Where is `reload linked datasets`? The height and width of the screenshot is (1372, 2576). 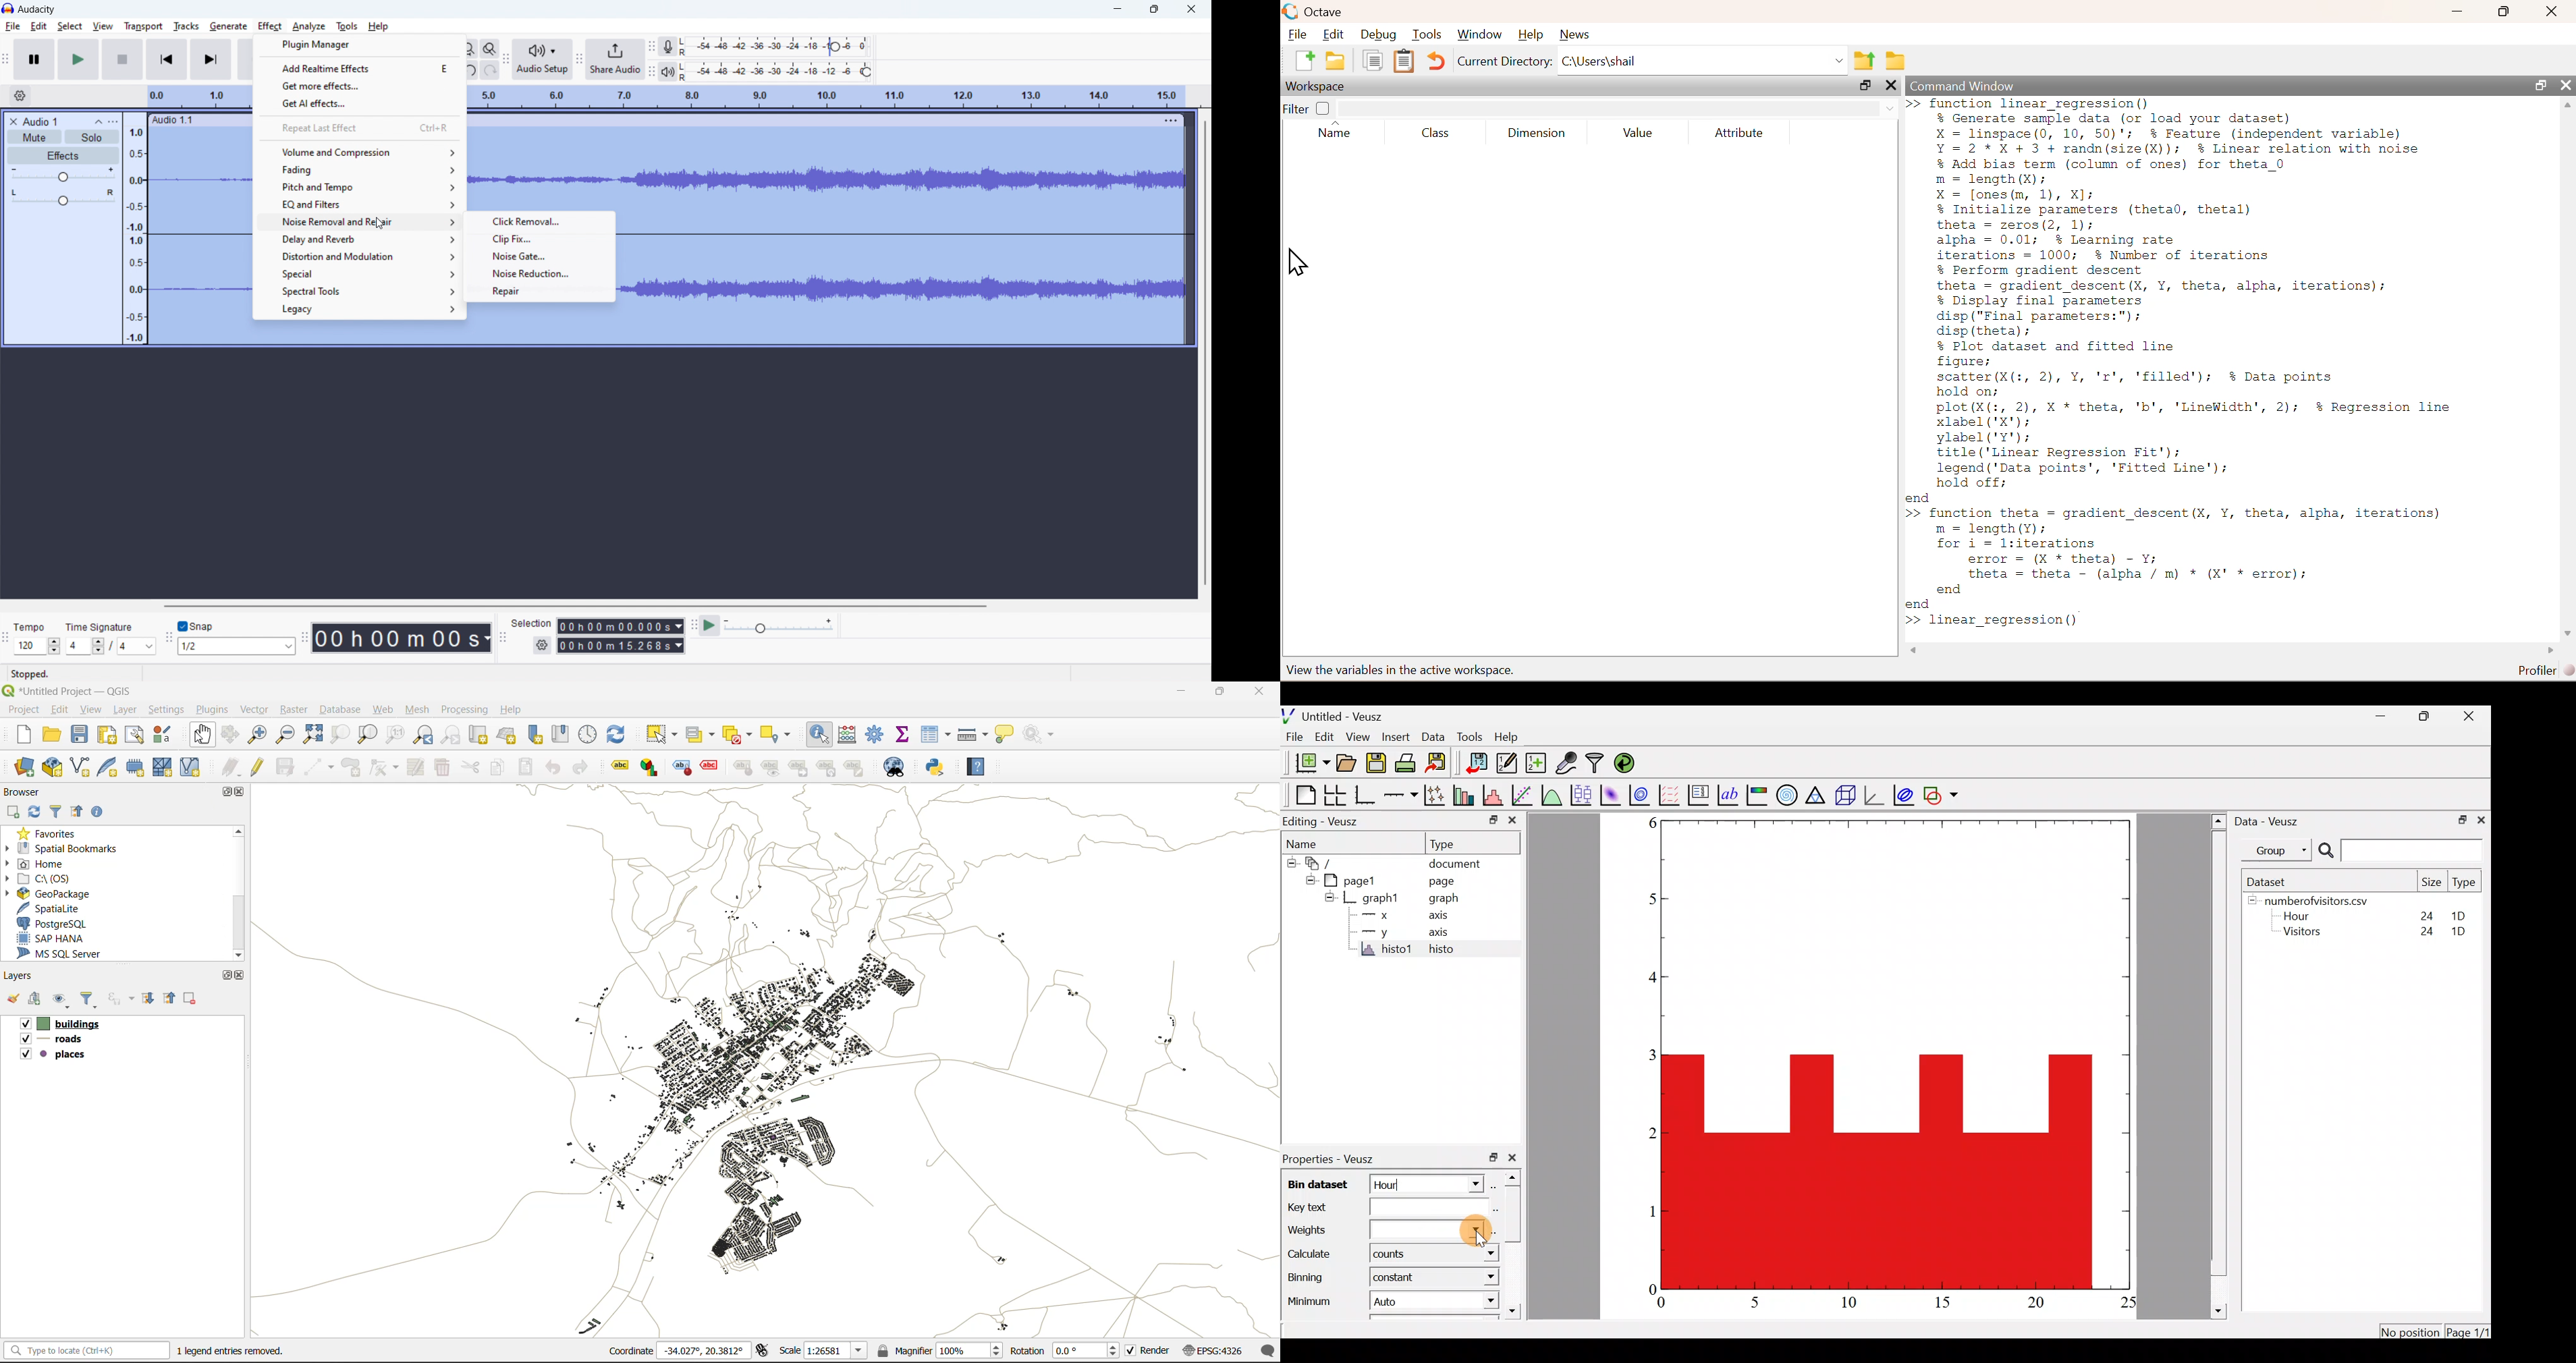
reload linked datasets is located at coordinates (1629, 764).